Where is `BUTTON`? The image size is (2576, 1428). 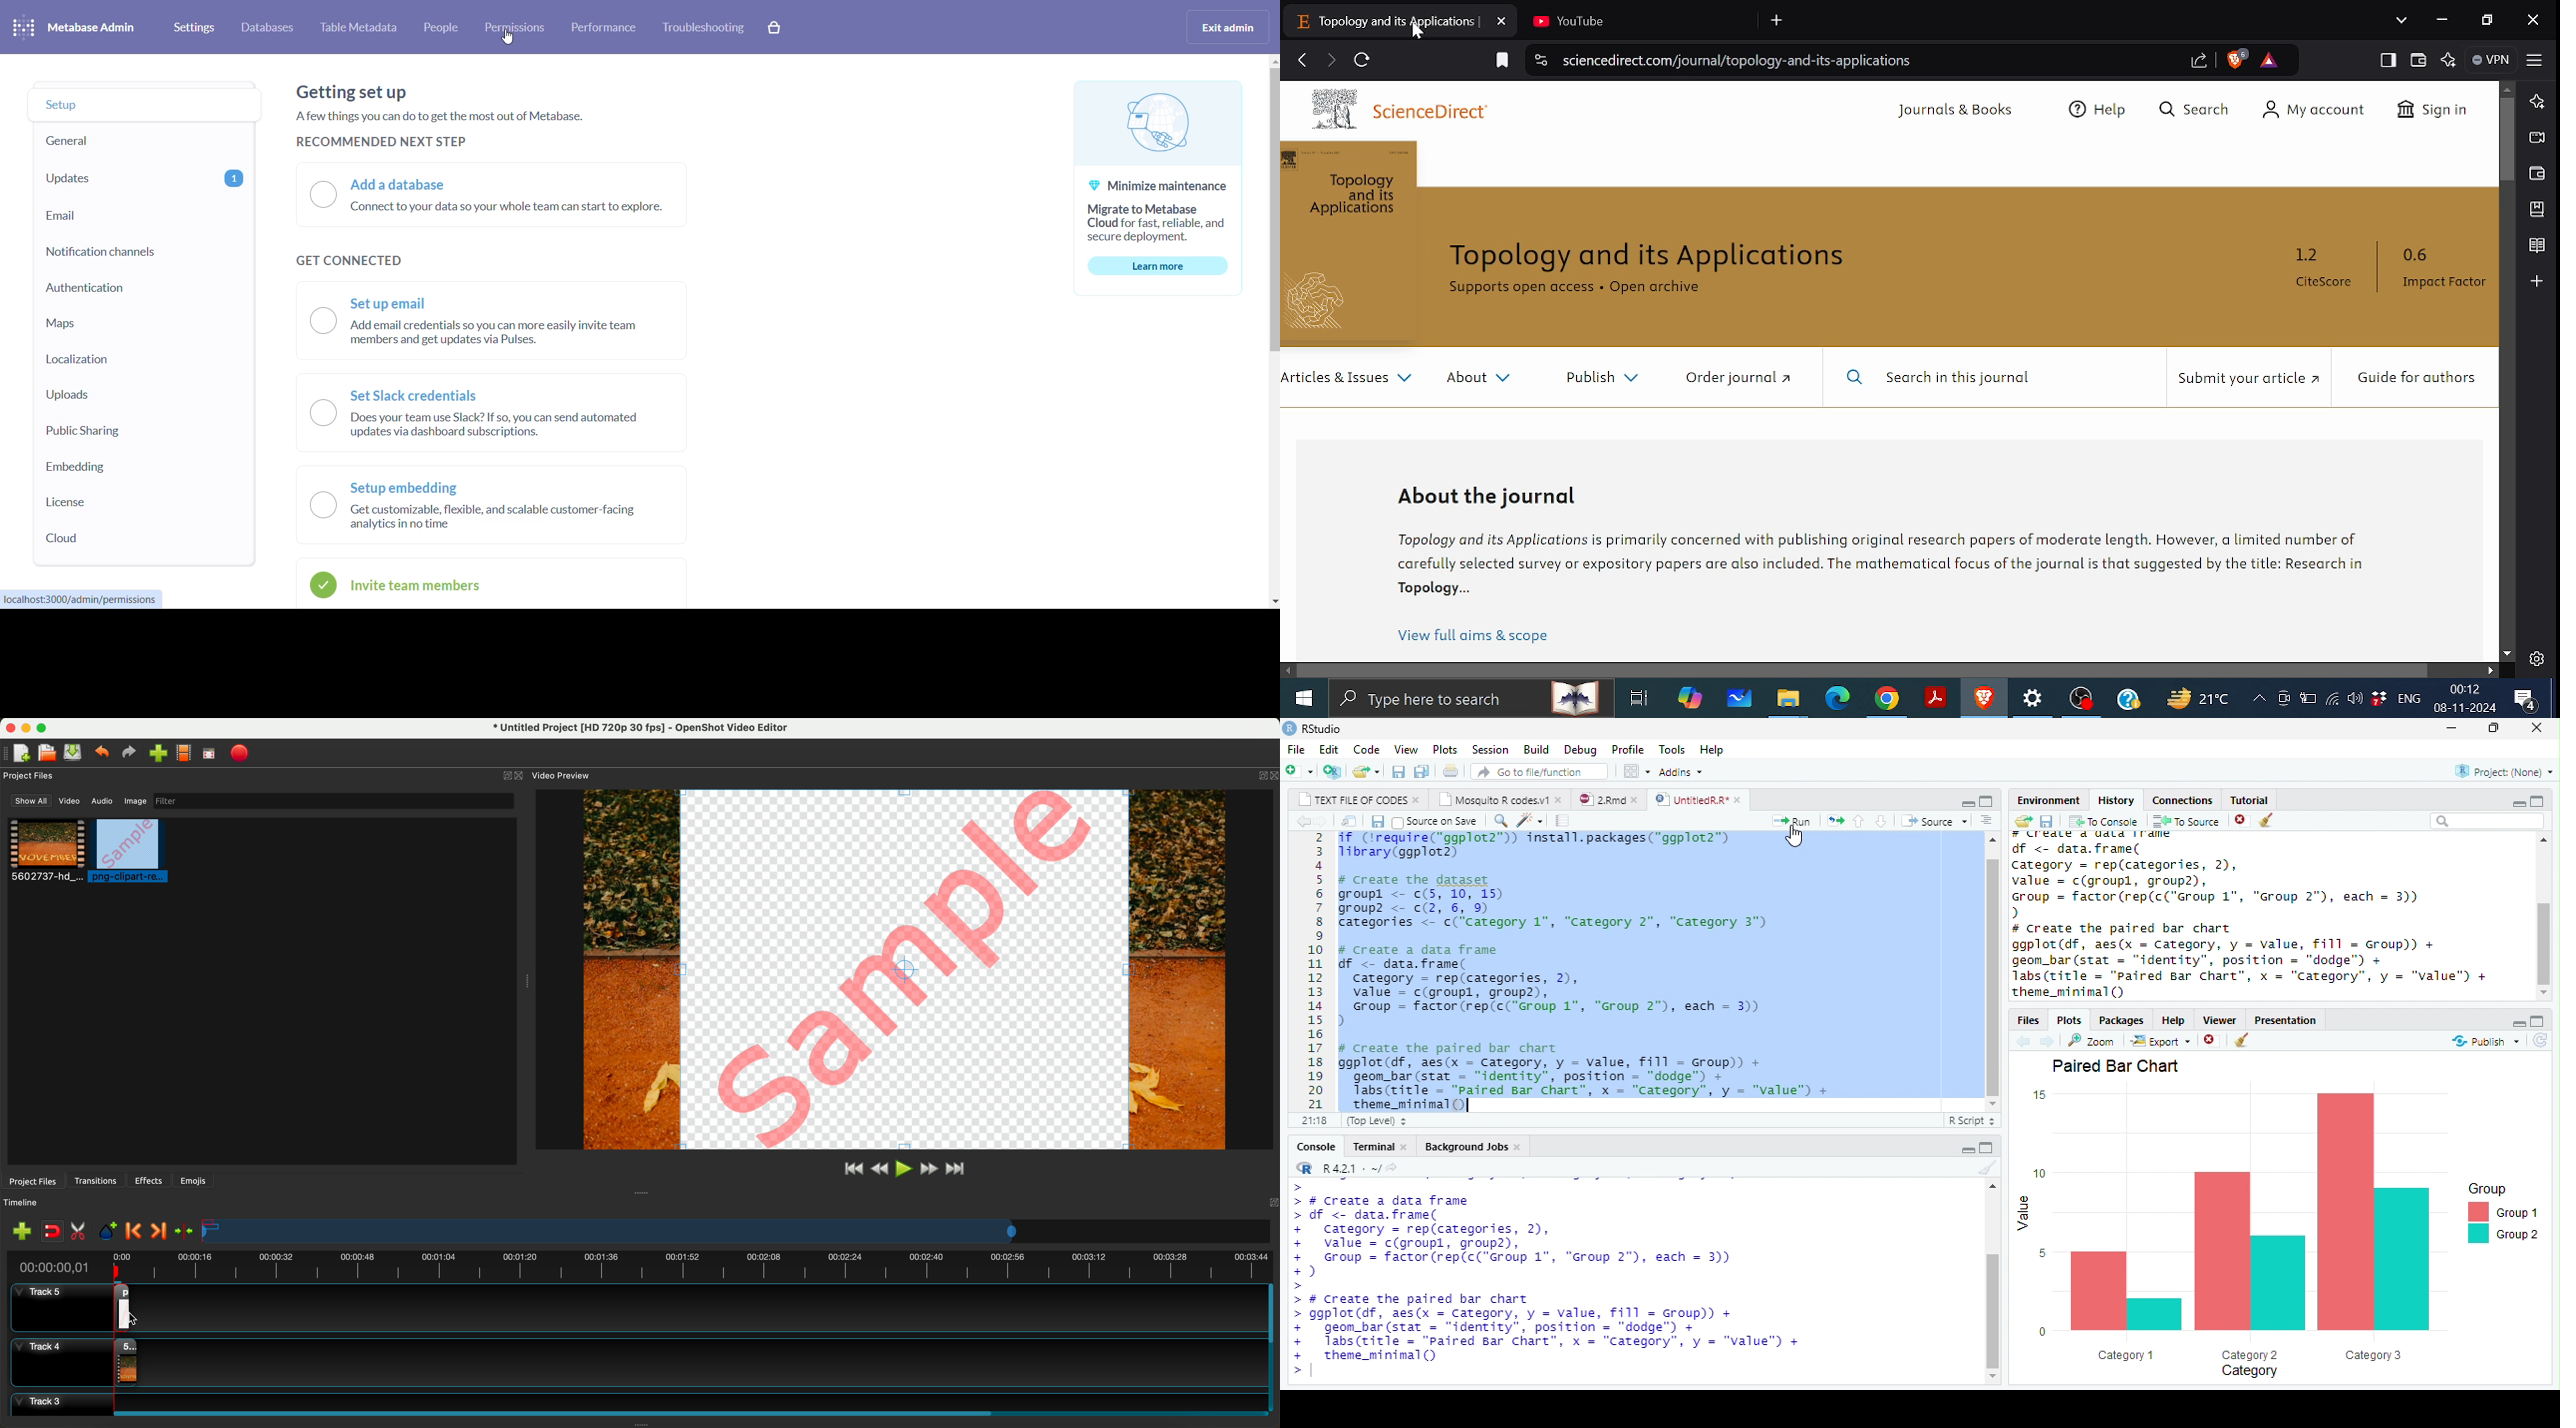 BUTTON is located at coordinates (1260, 773).